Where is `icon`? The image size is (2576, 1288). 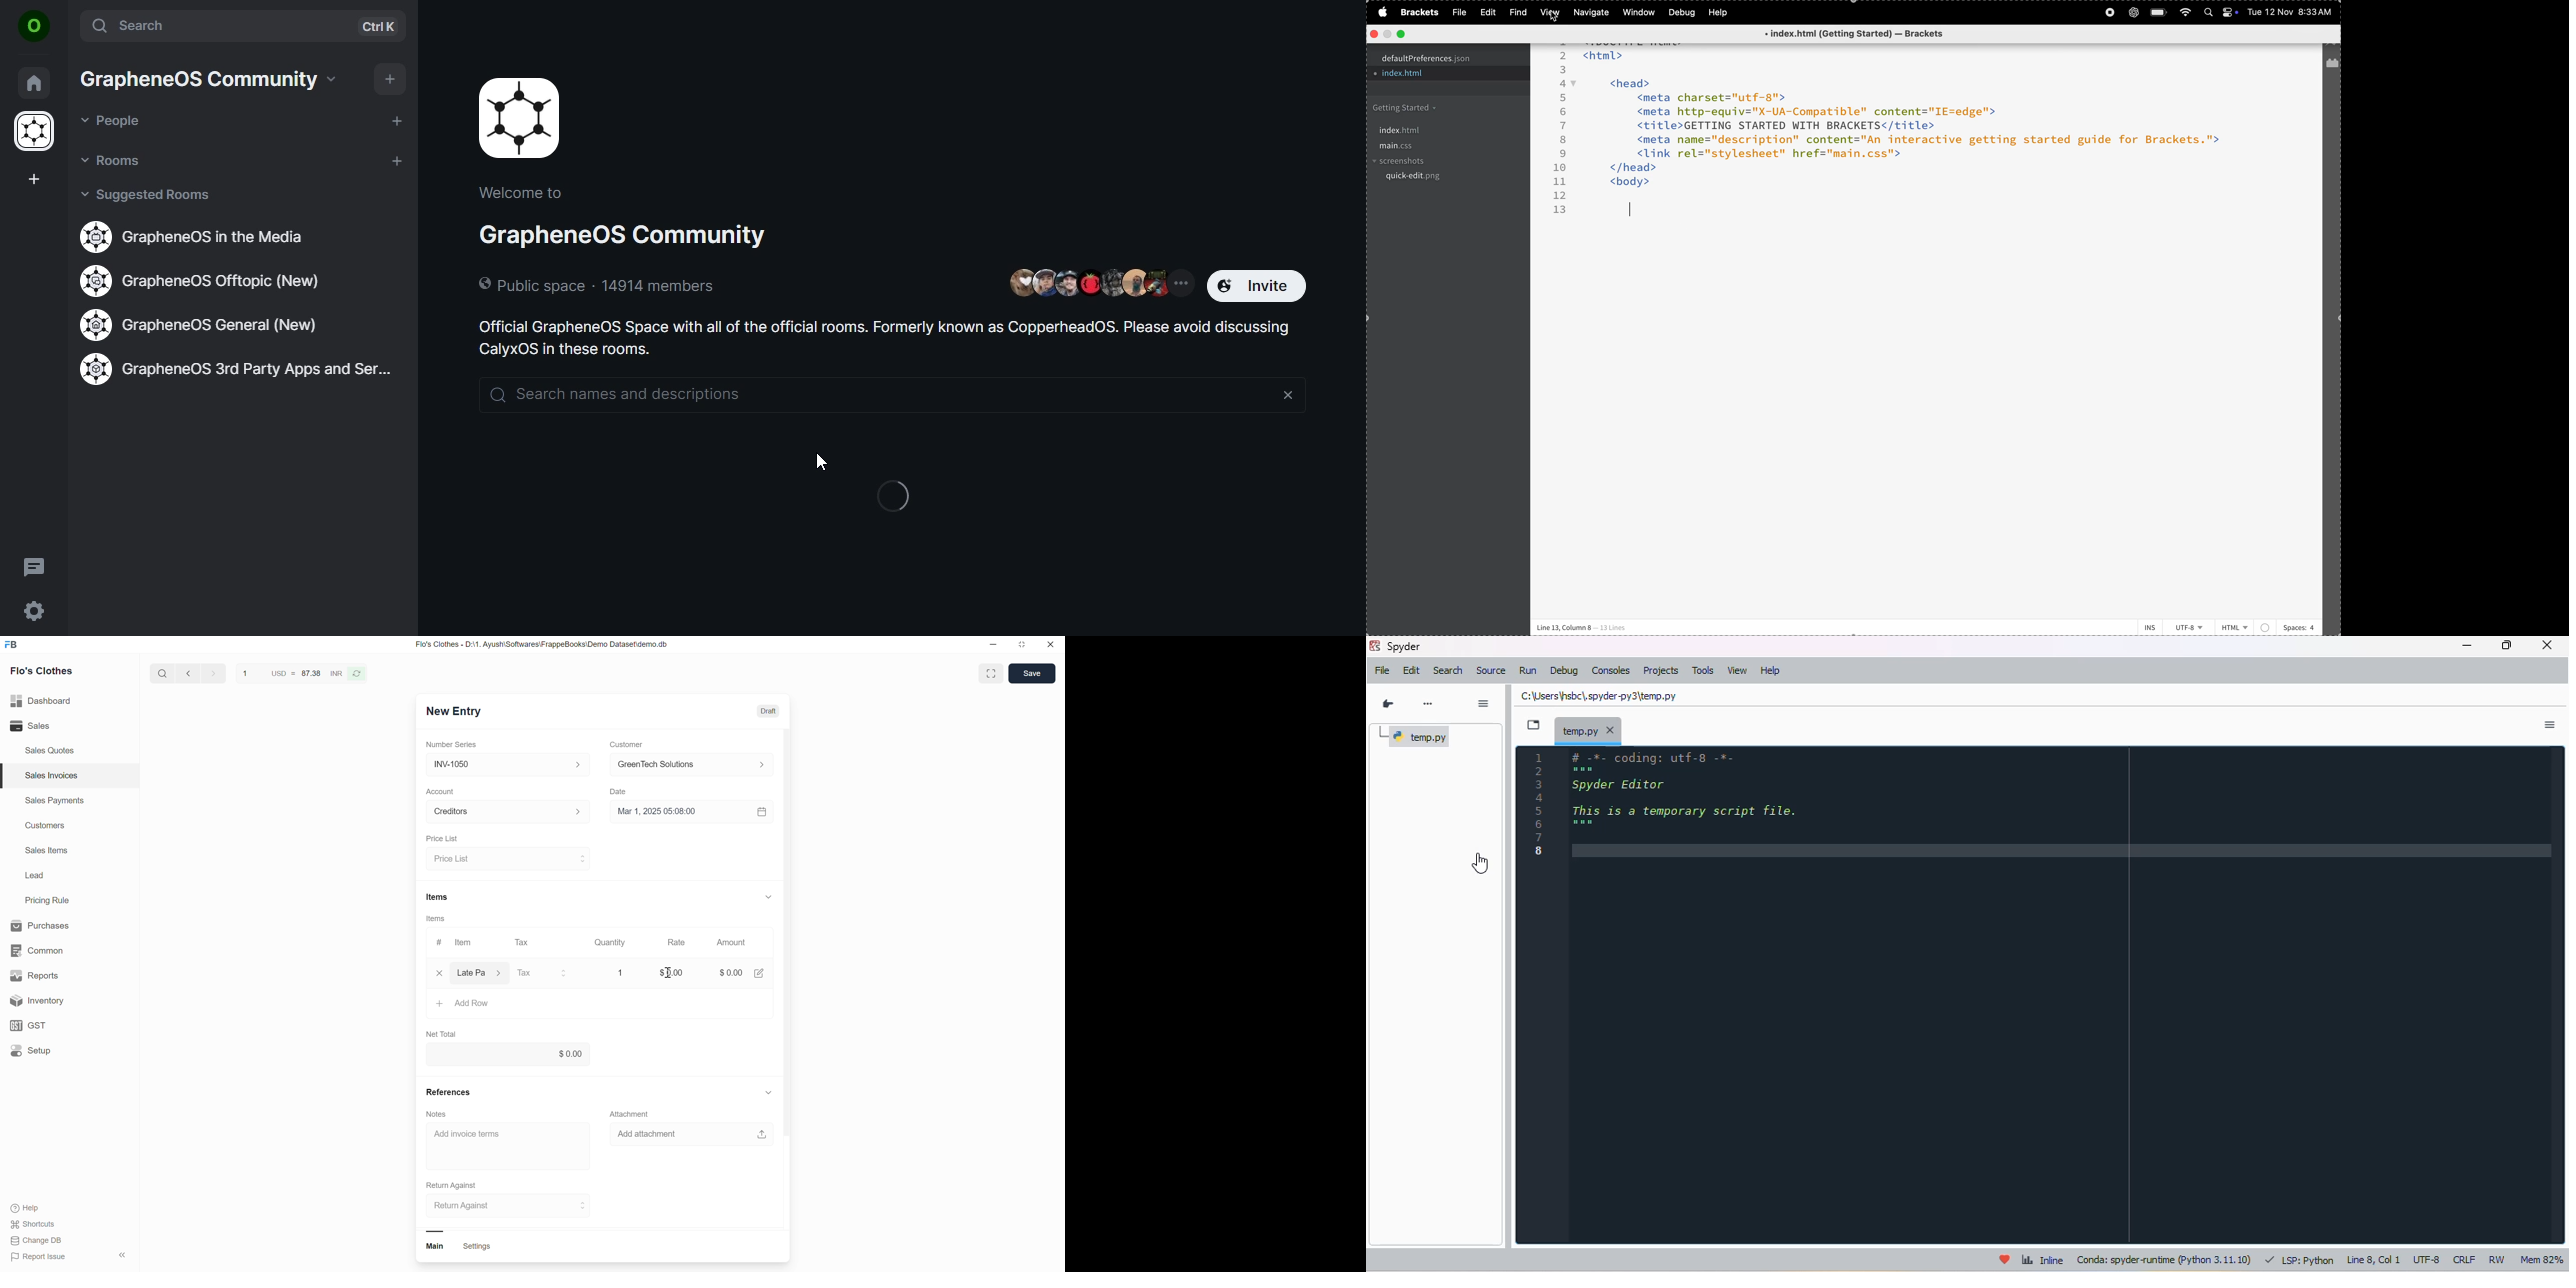 icon is located at coordinates (34, 27).